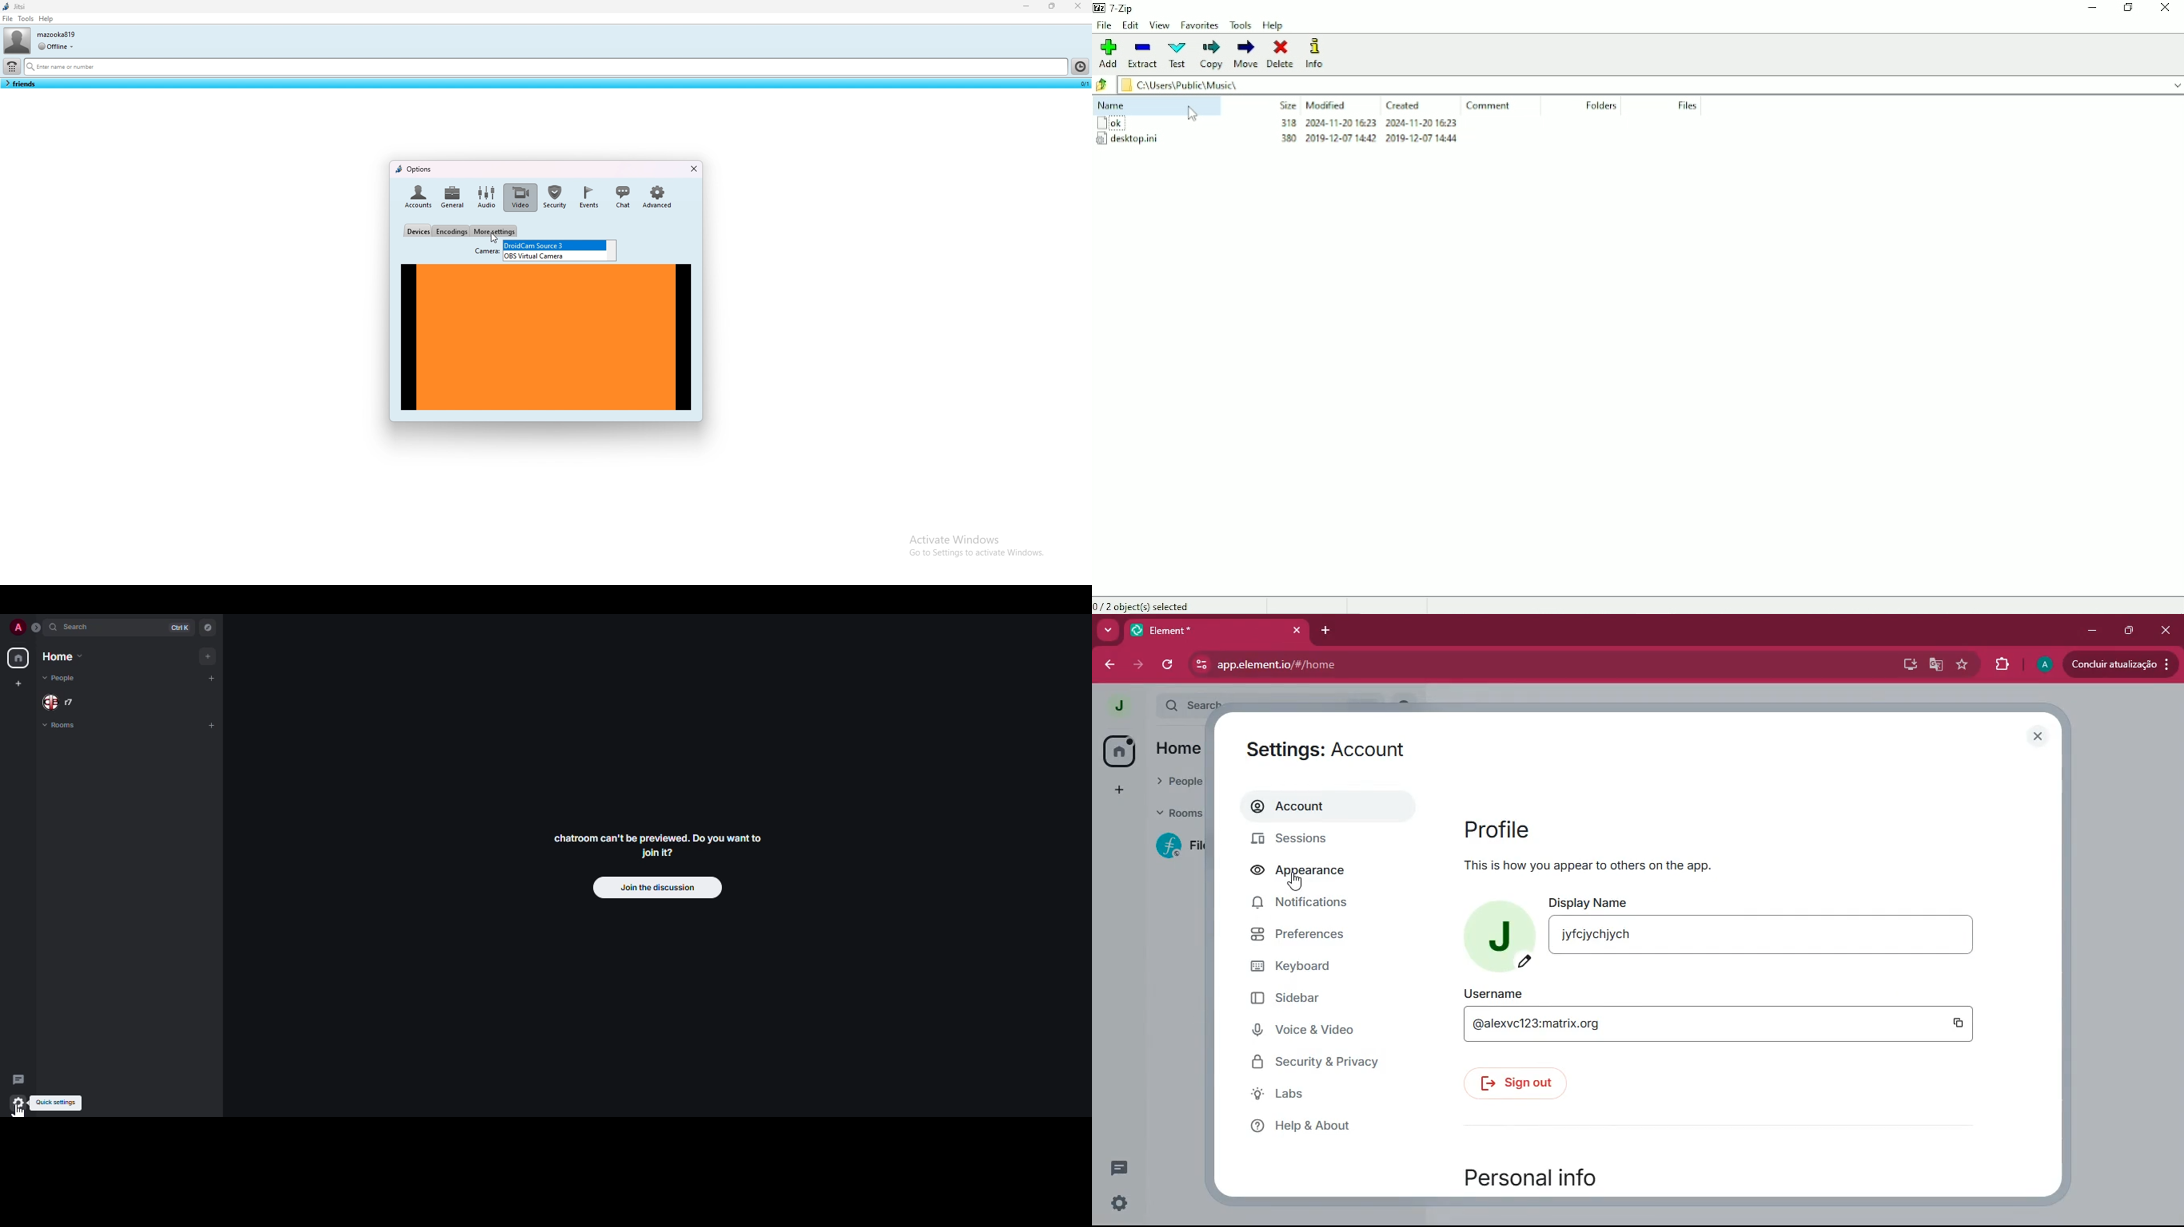  Describe the element at coordinates (2130, 630) in the screenshot. I see `maximize` at that location.